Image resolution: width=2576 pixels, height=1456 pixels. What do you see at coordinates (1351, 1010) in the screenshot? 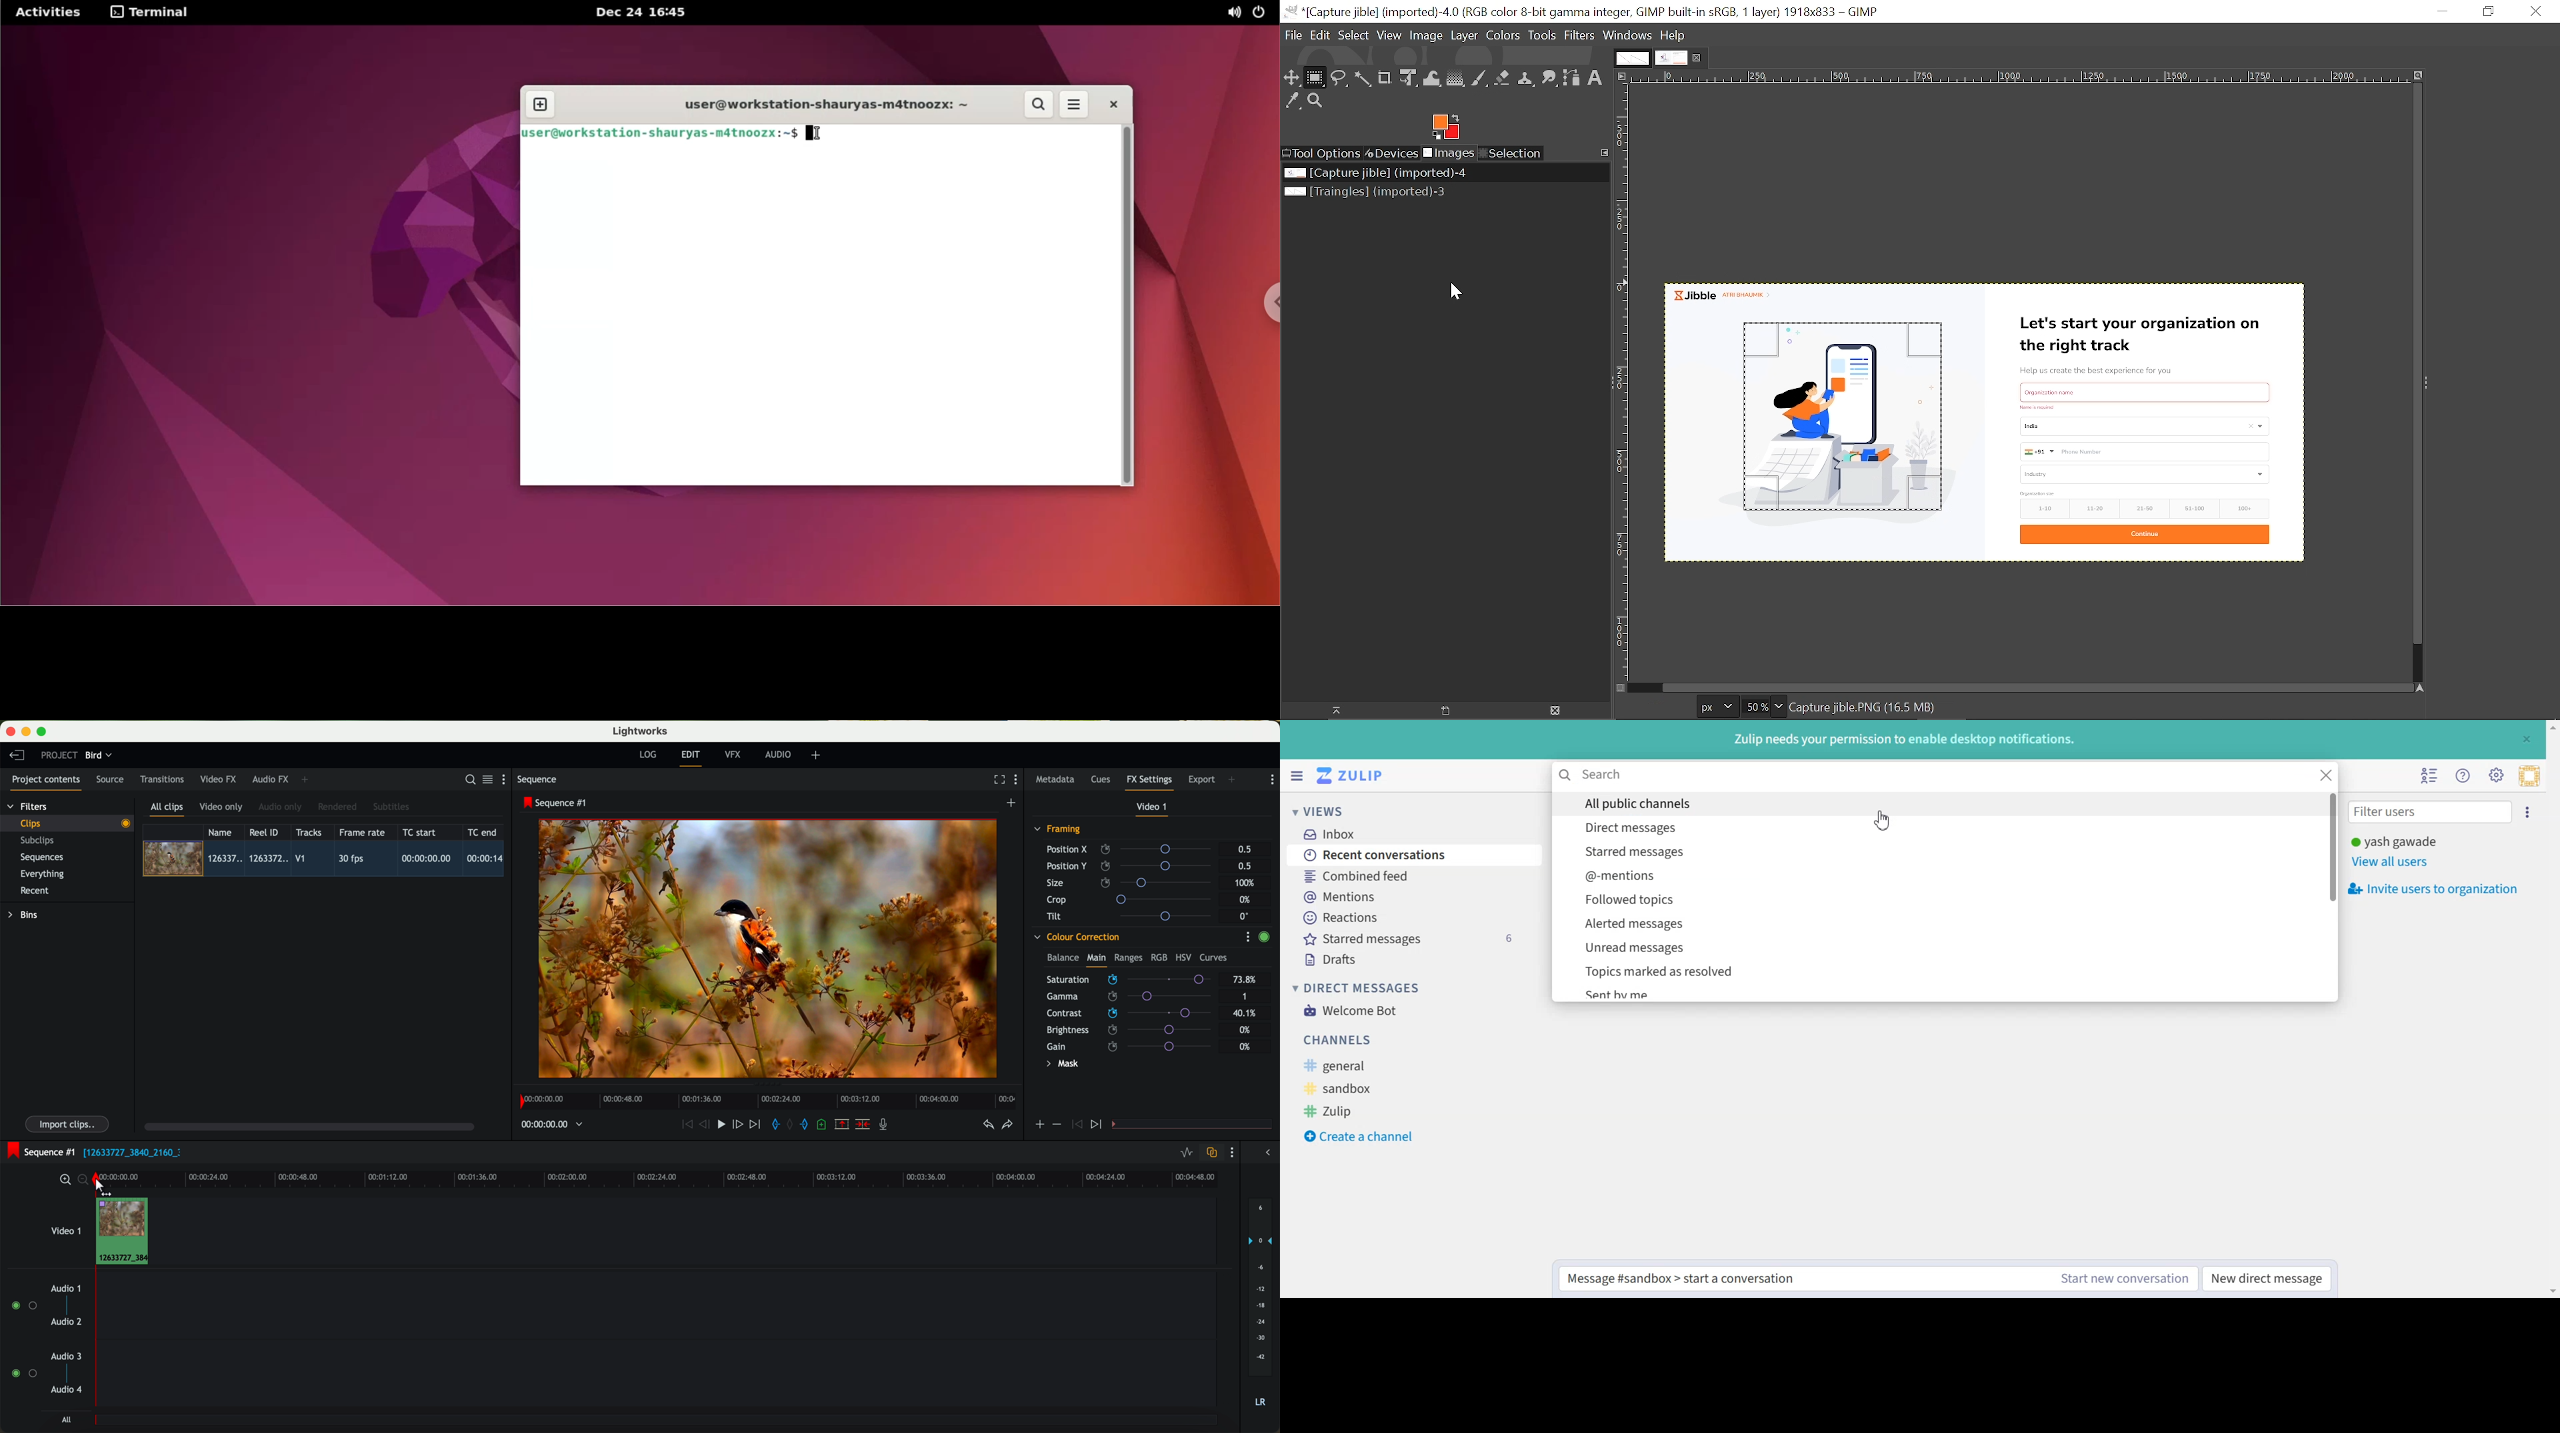
I see `Welcome Bot` at bounding box center [1351, 1010].